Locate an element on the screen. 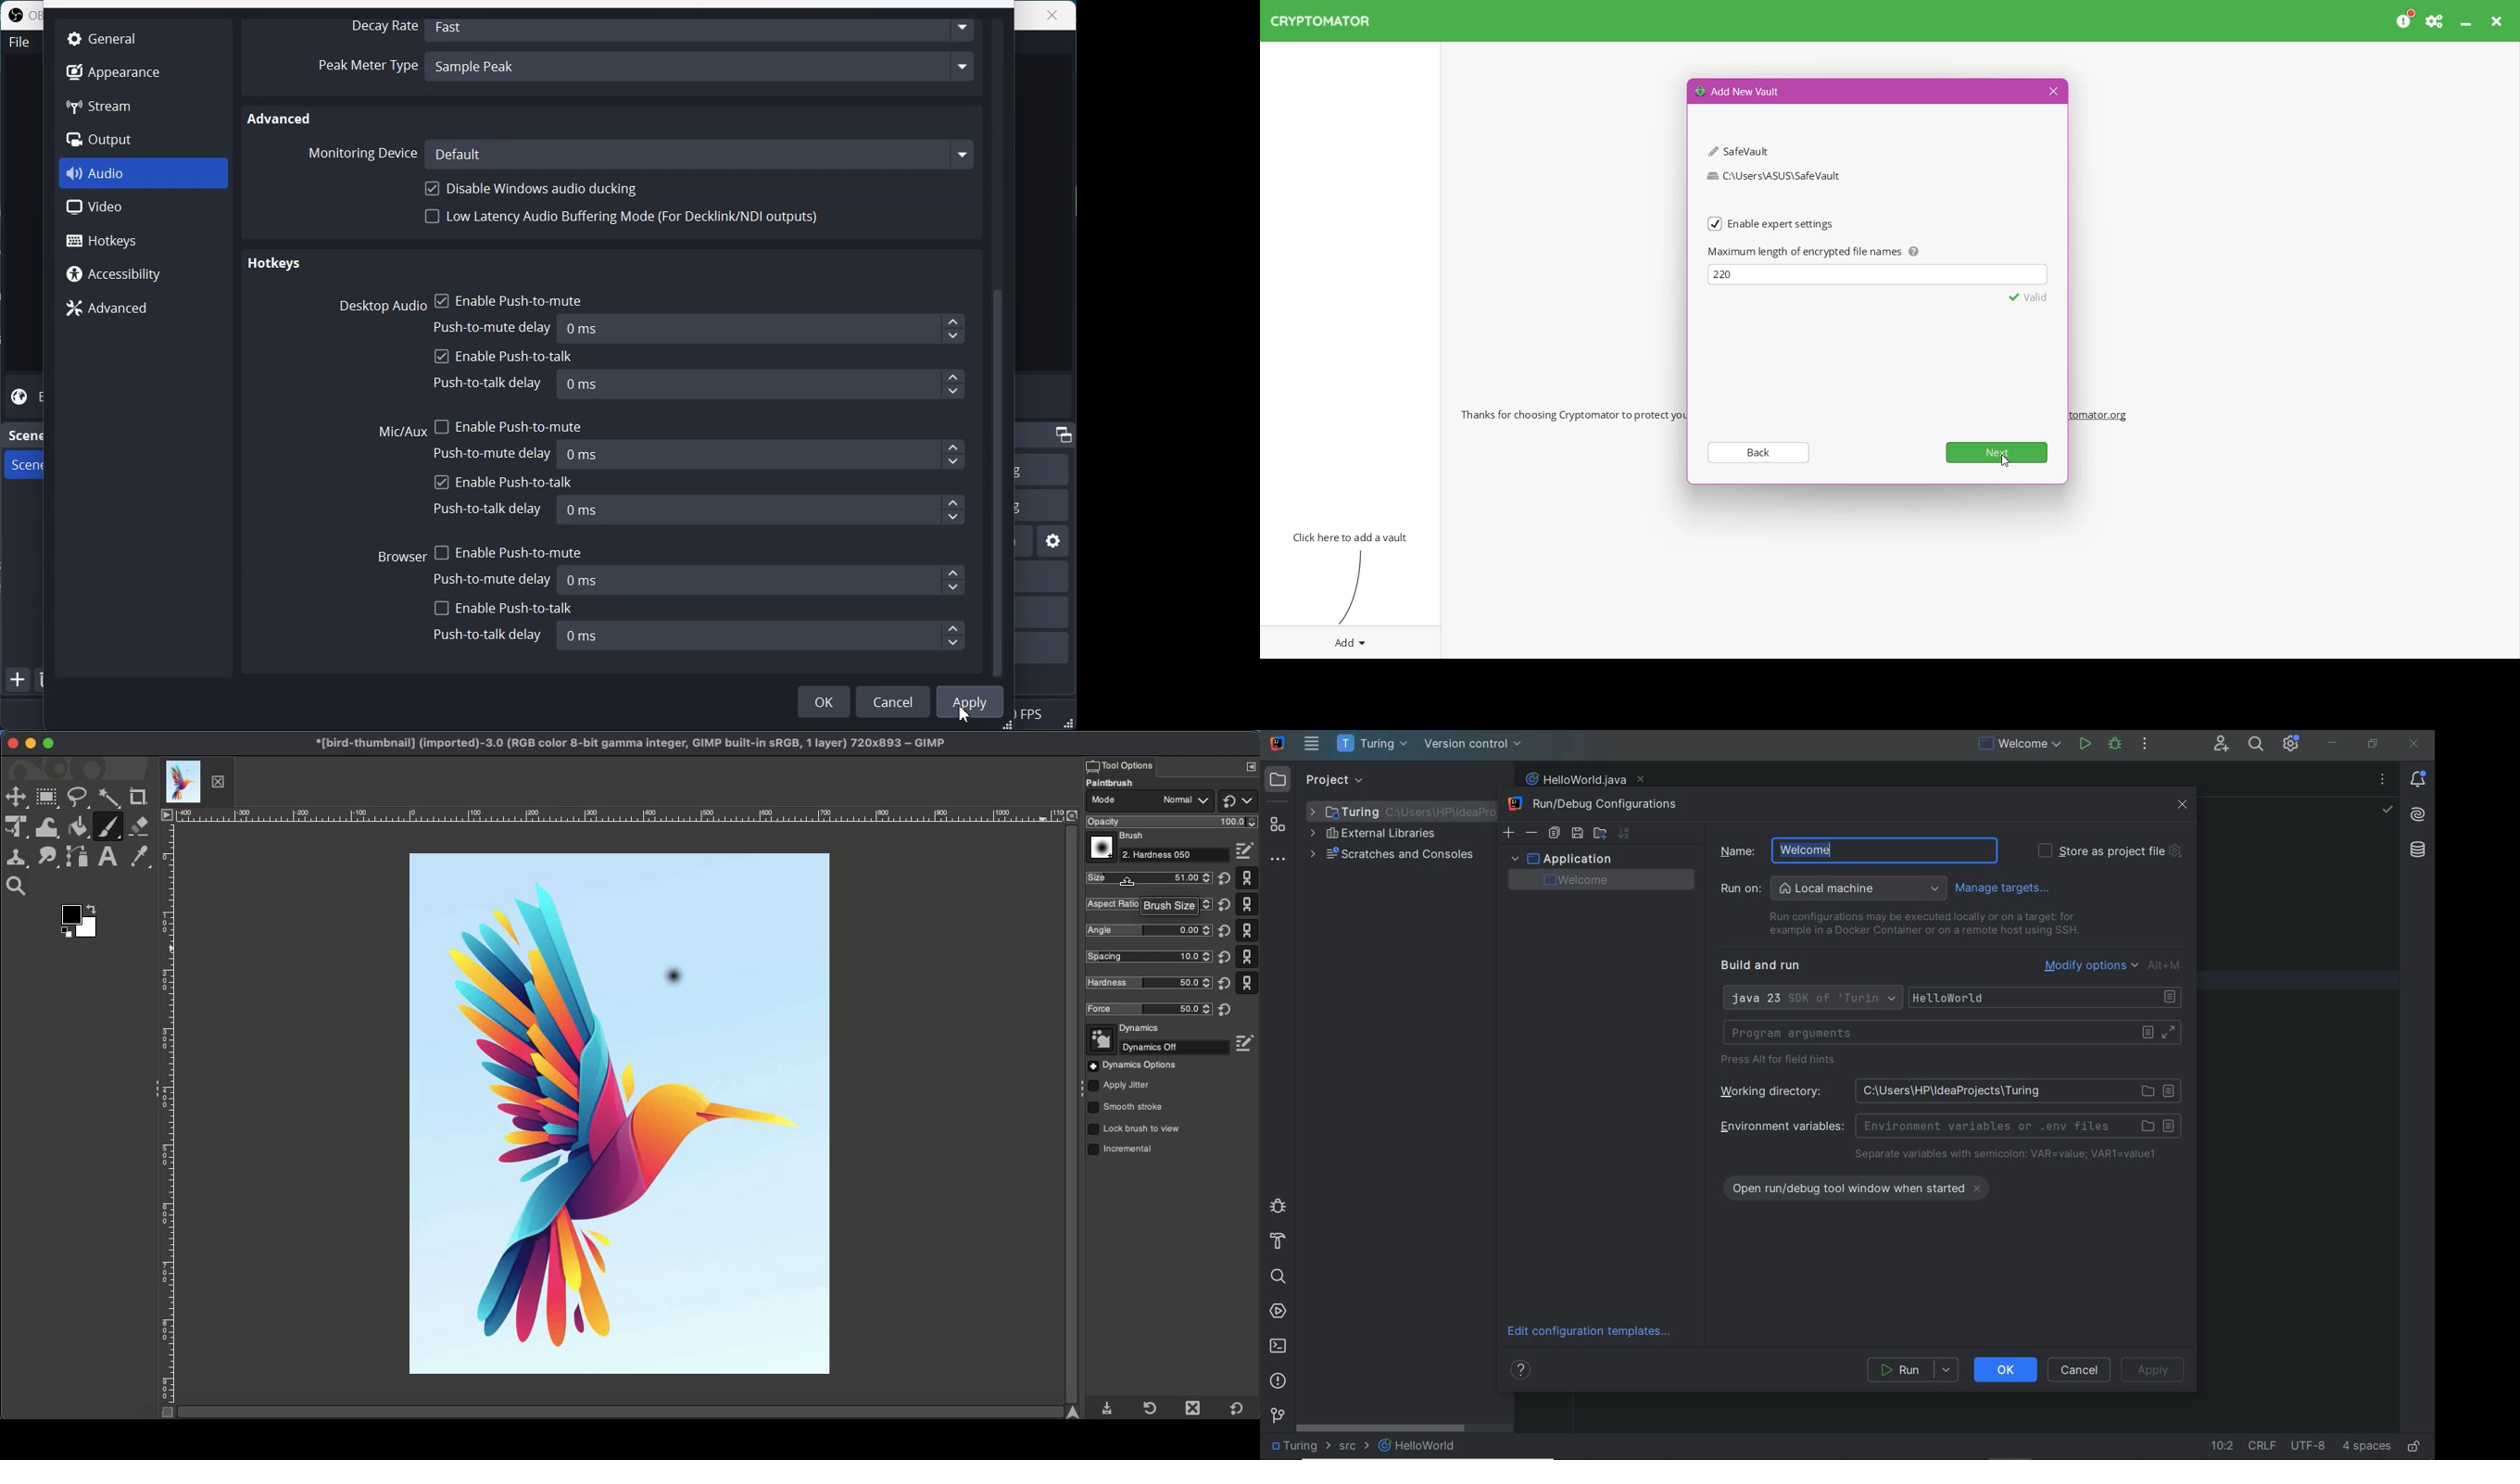  Brush is located at coordinates (1118, 837).